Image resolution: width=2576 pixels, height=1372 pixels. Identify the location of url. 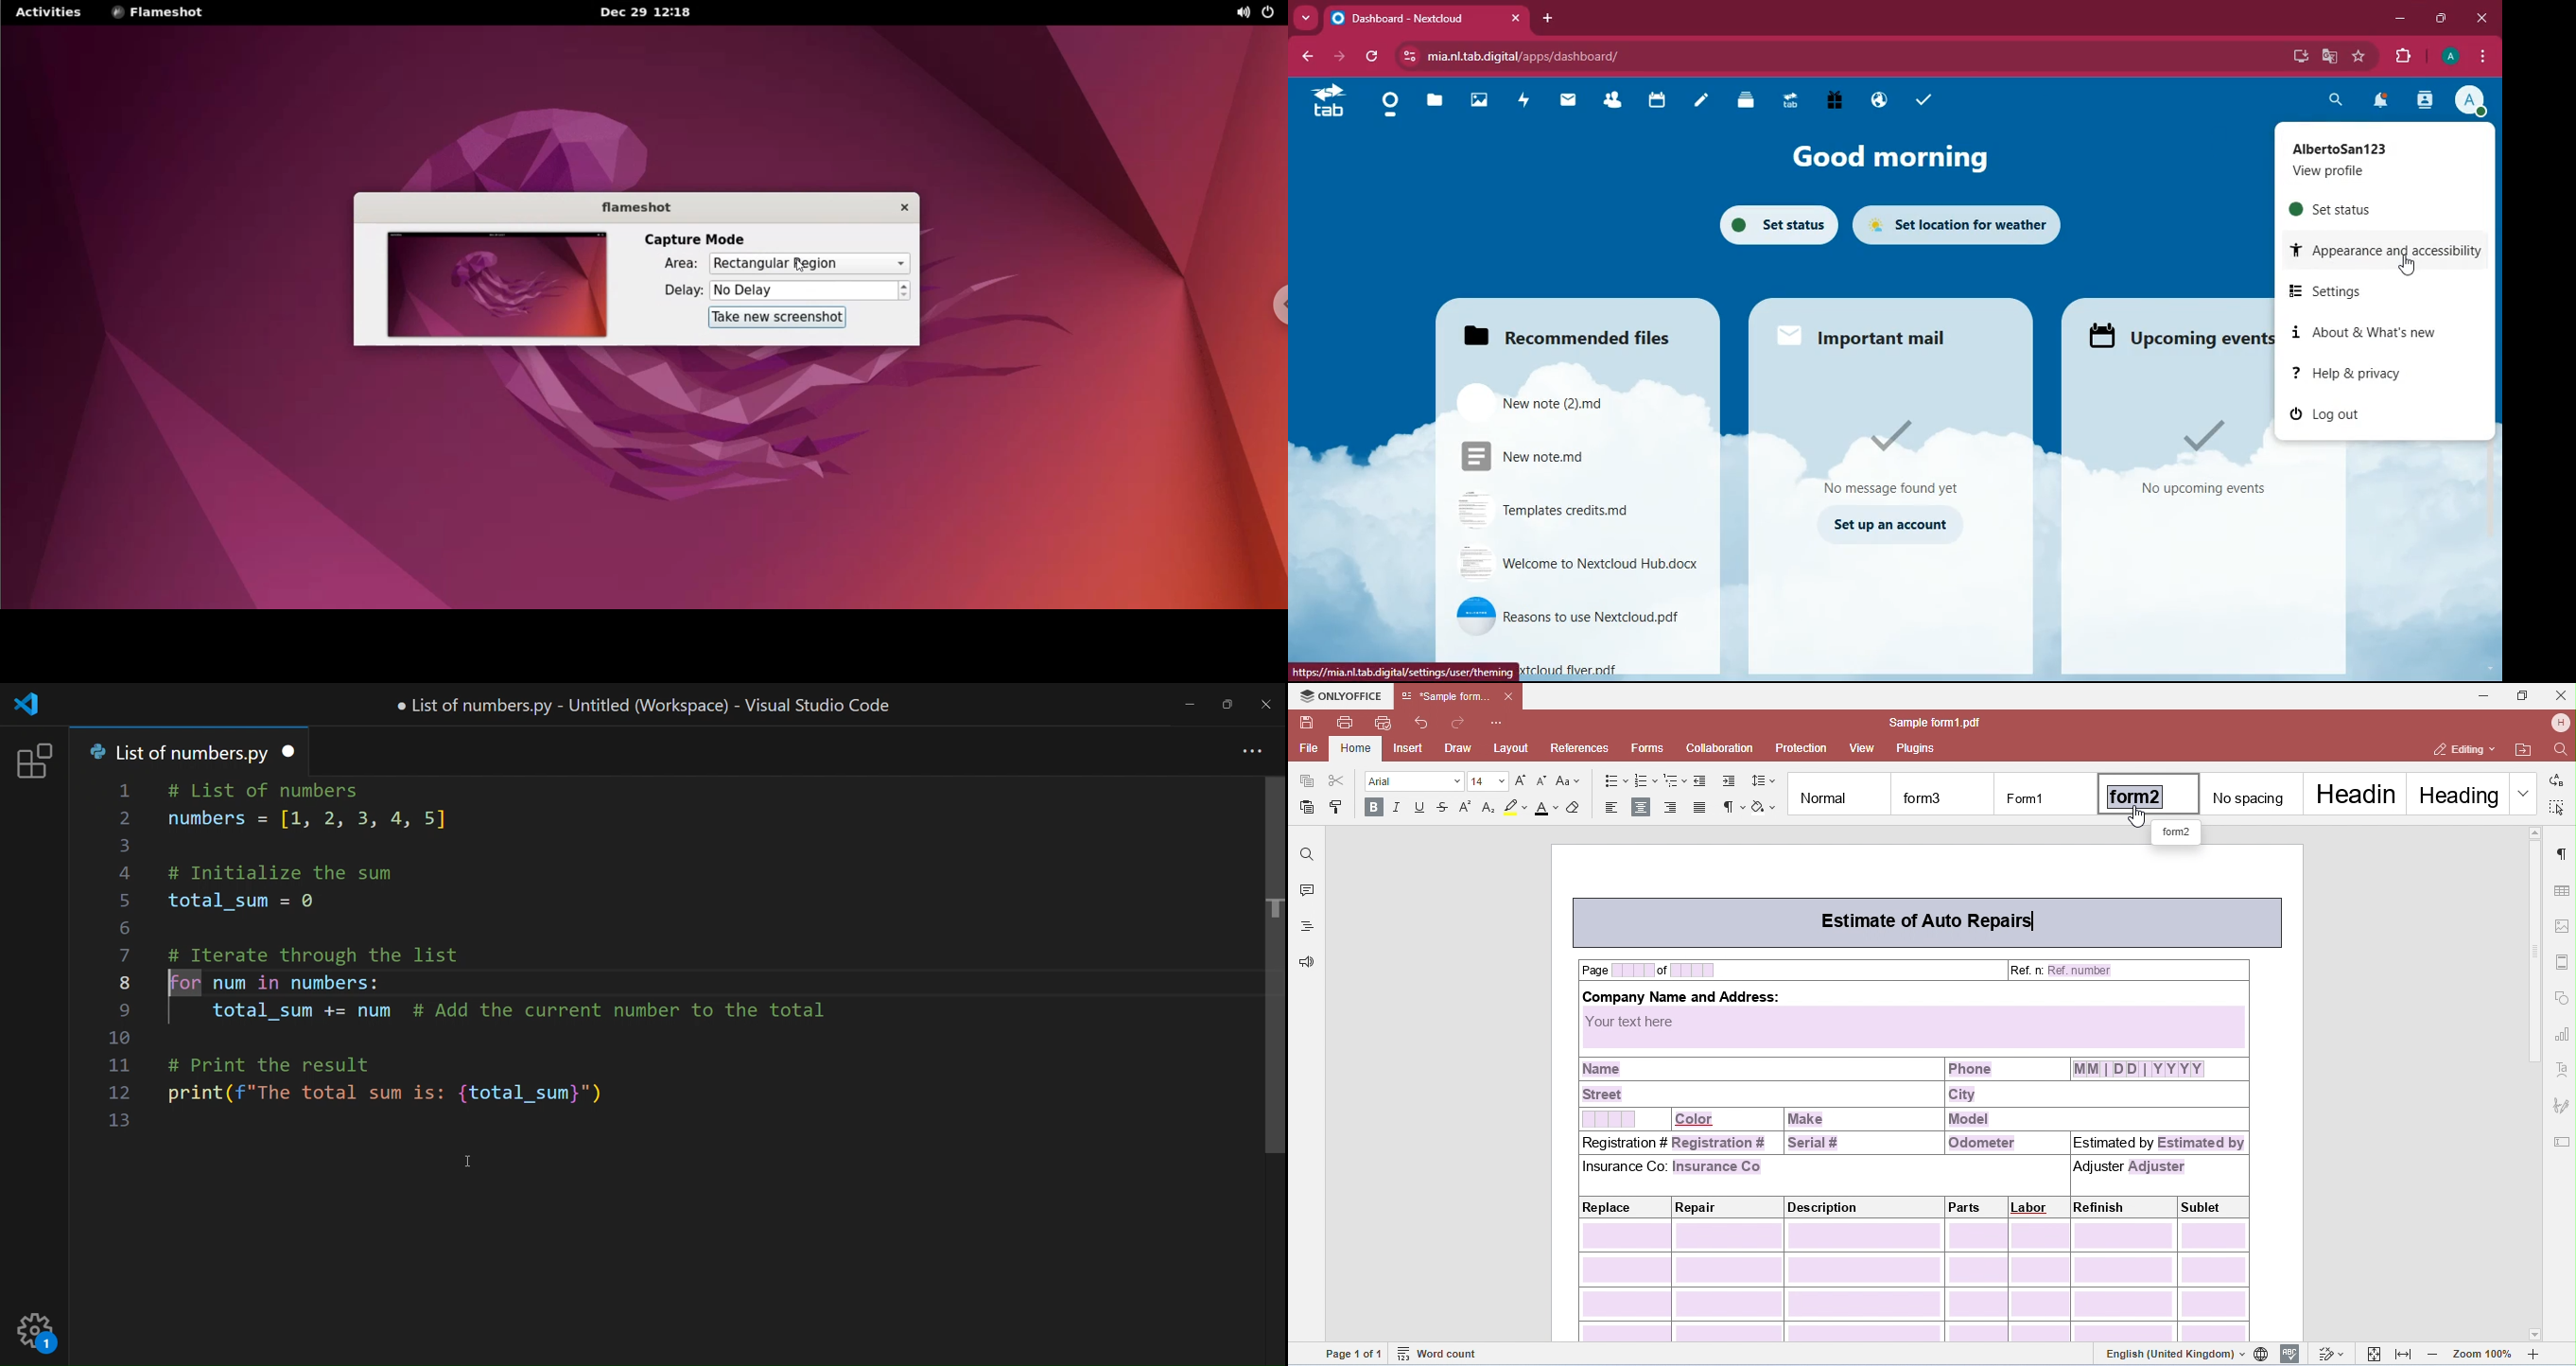
(1553, 55).